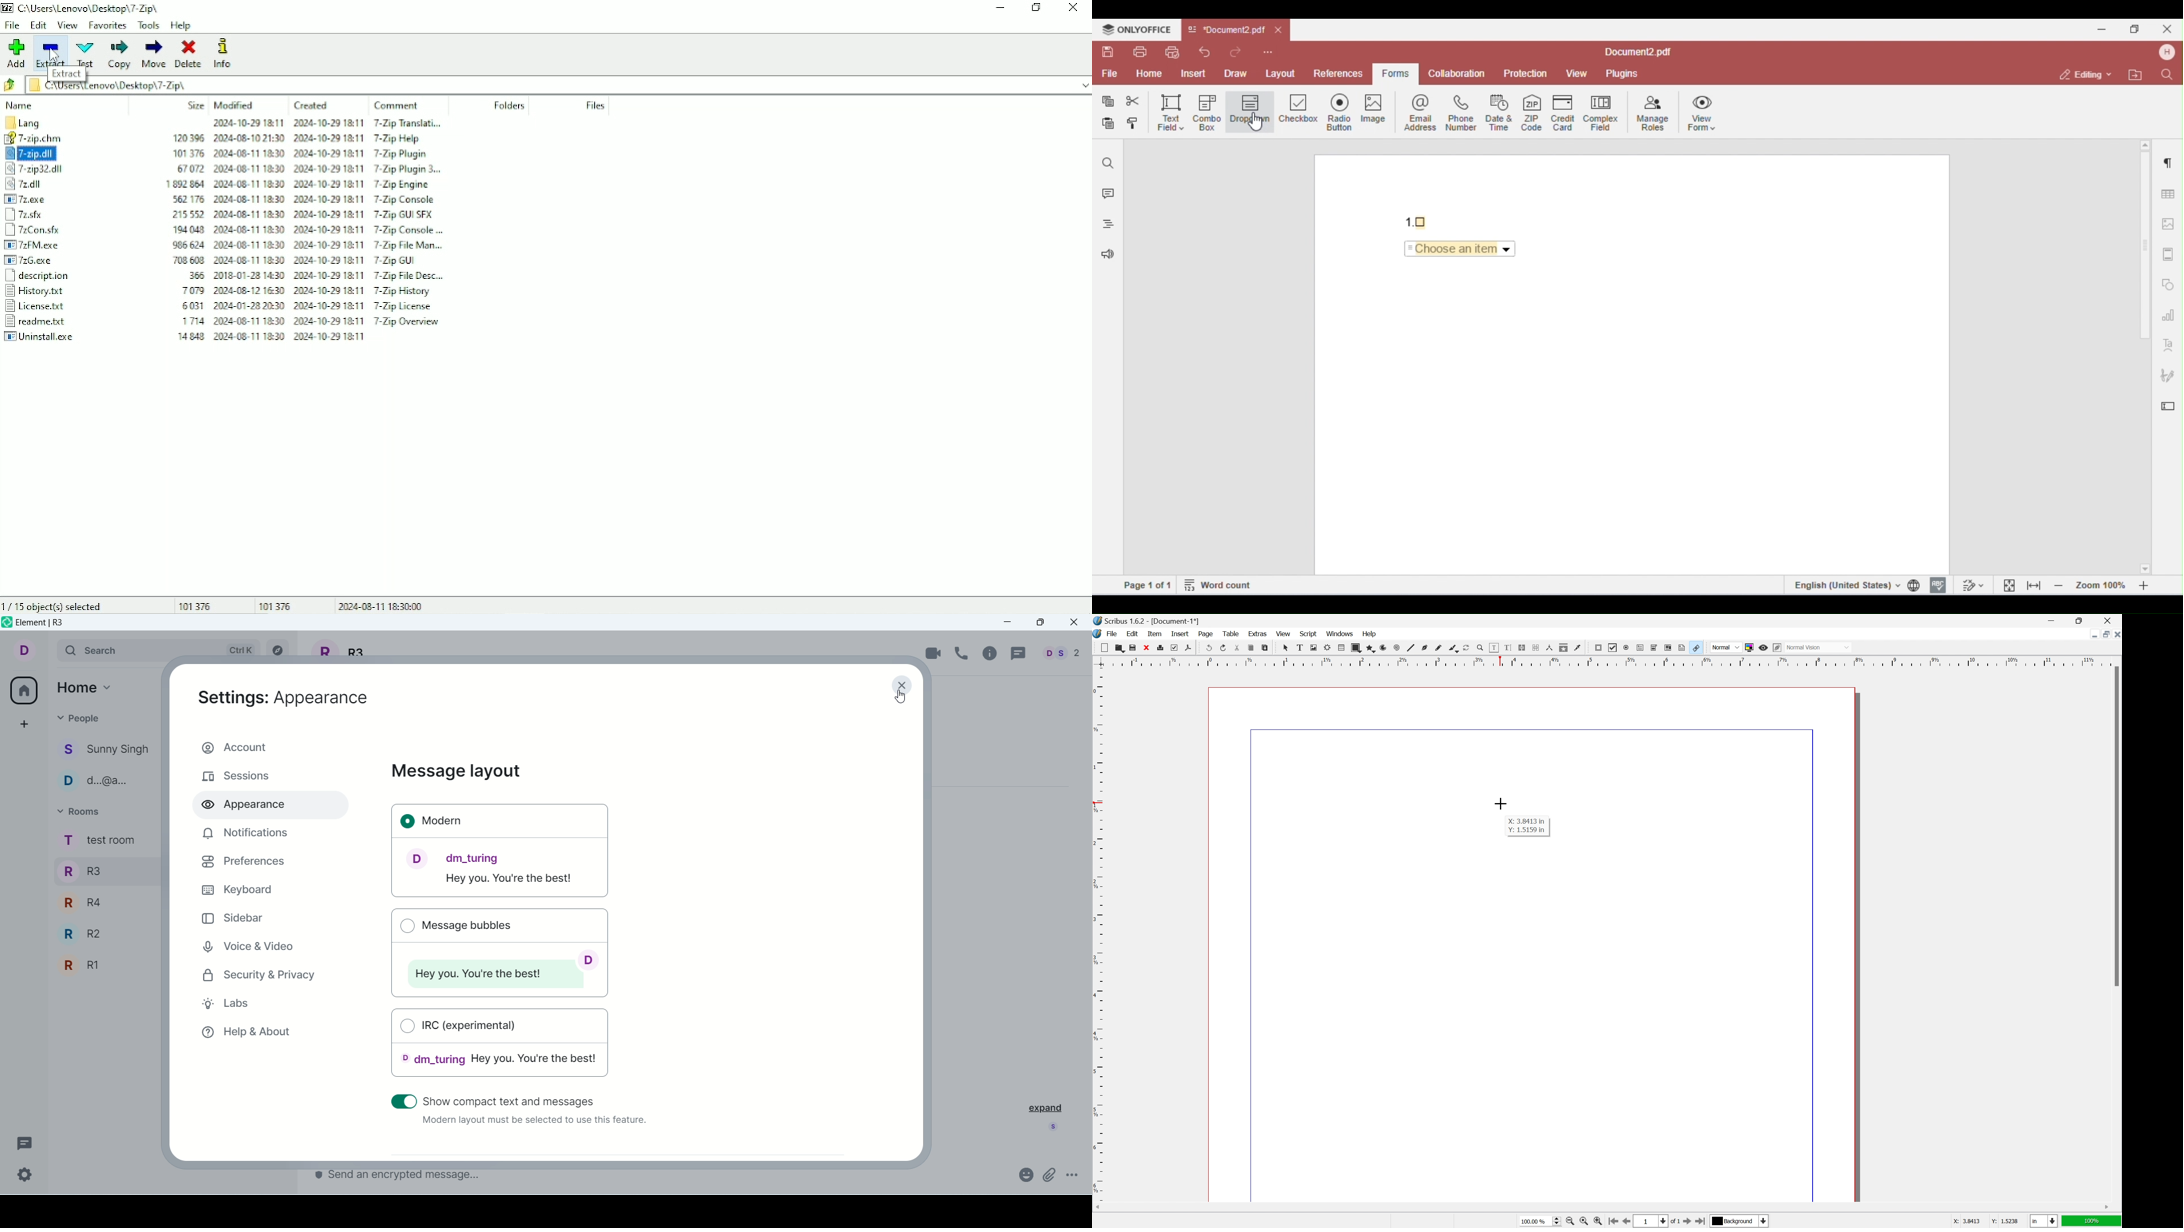 The image size is (2184, 1232). I want to click on maximize, so click(1040, 624).